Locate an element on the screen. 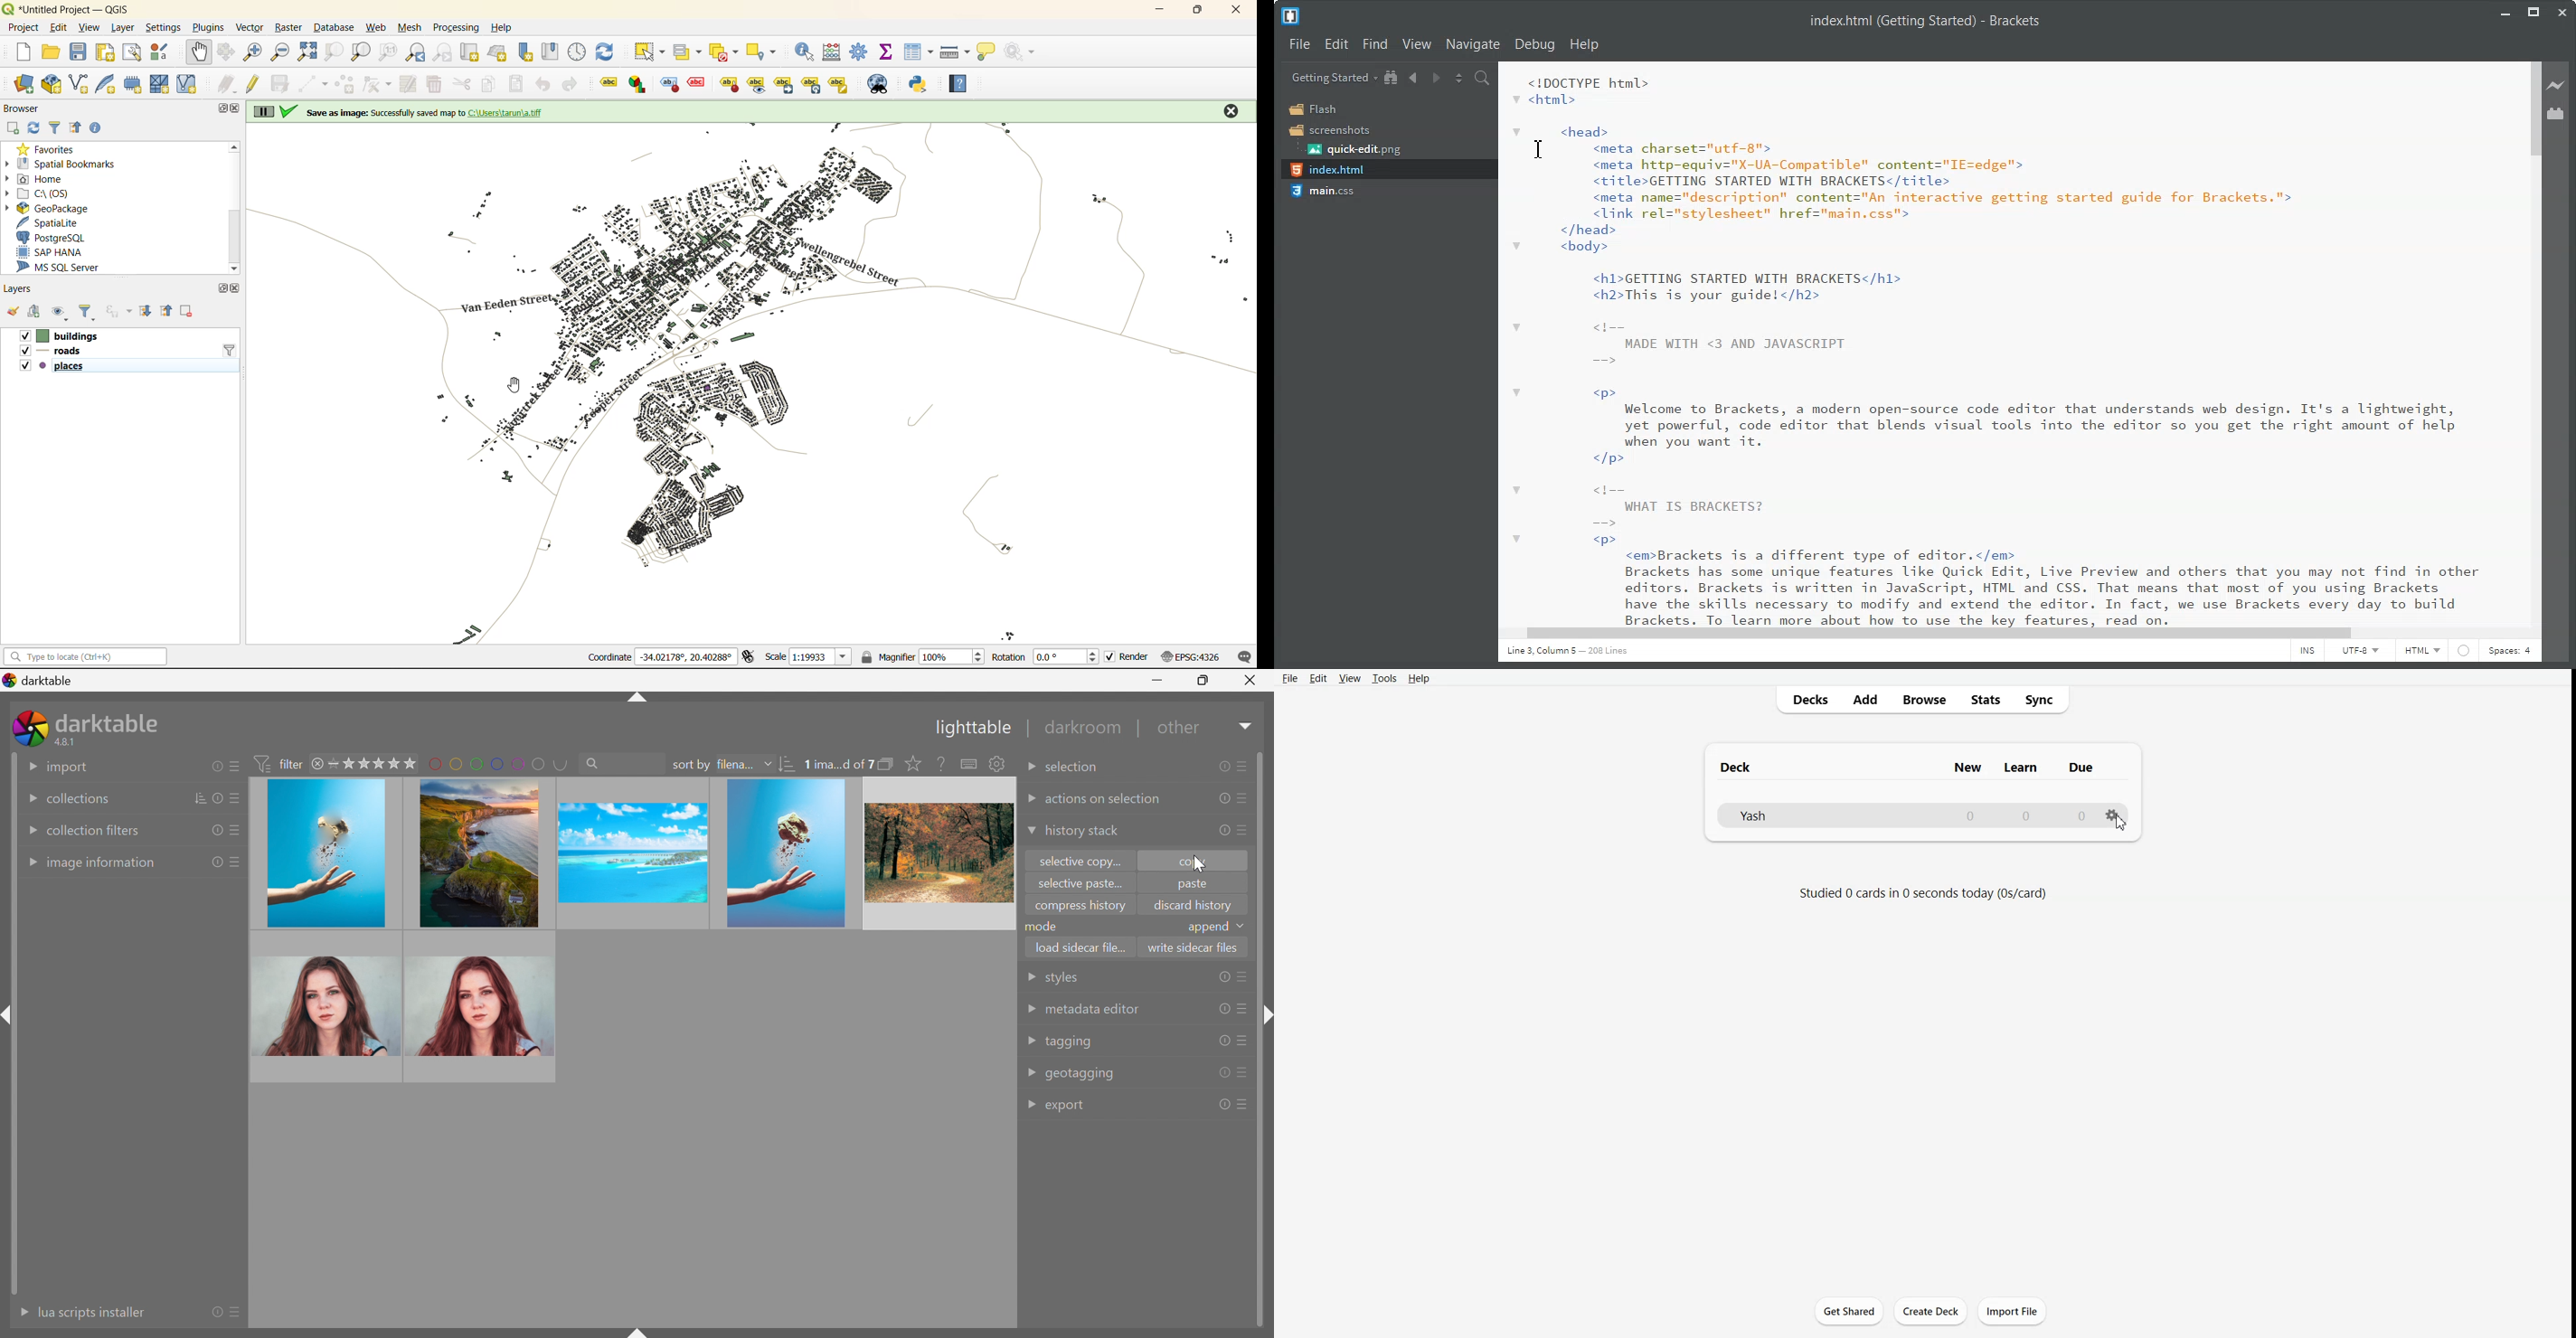  Drop Down is located at coordinates (29, 765).